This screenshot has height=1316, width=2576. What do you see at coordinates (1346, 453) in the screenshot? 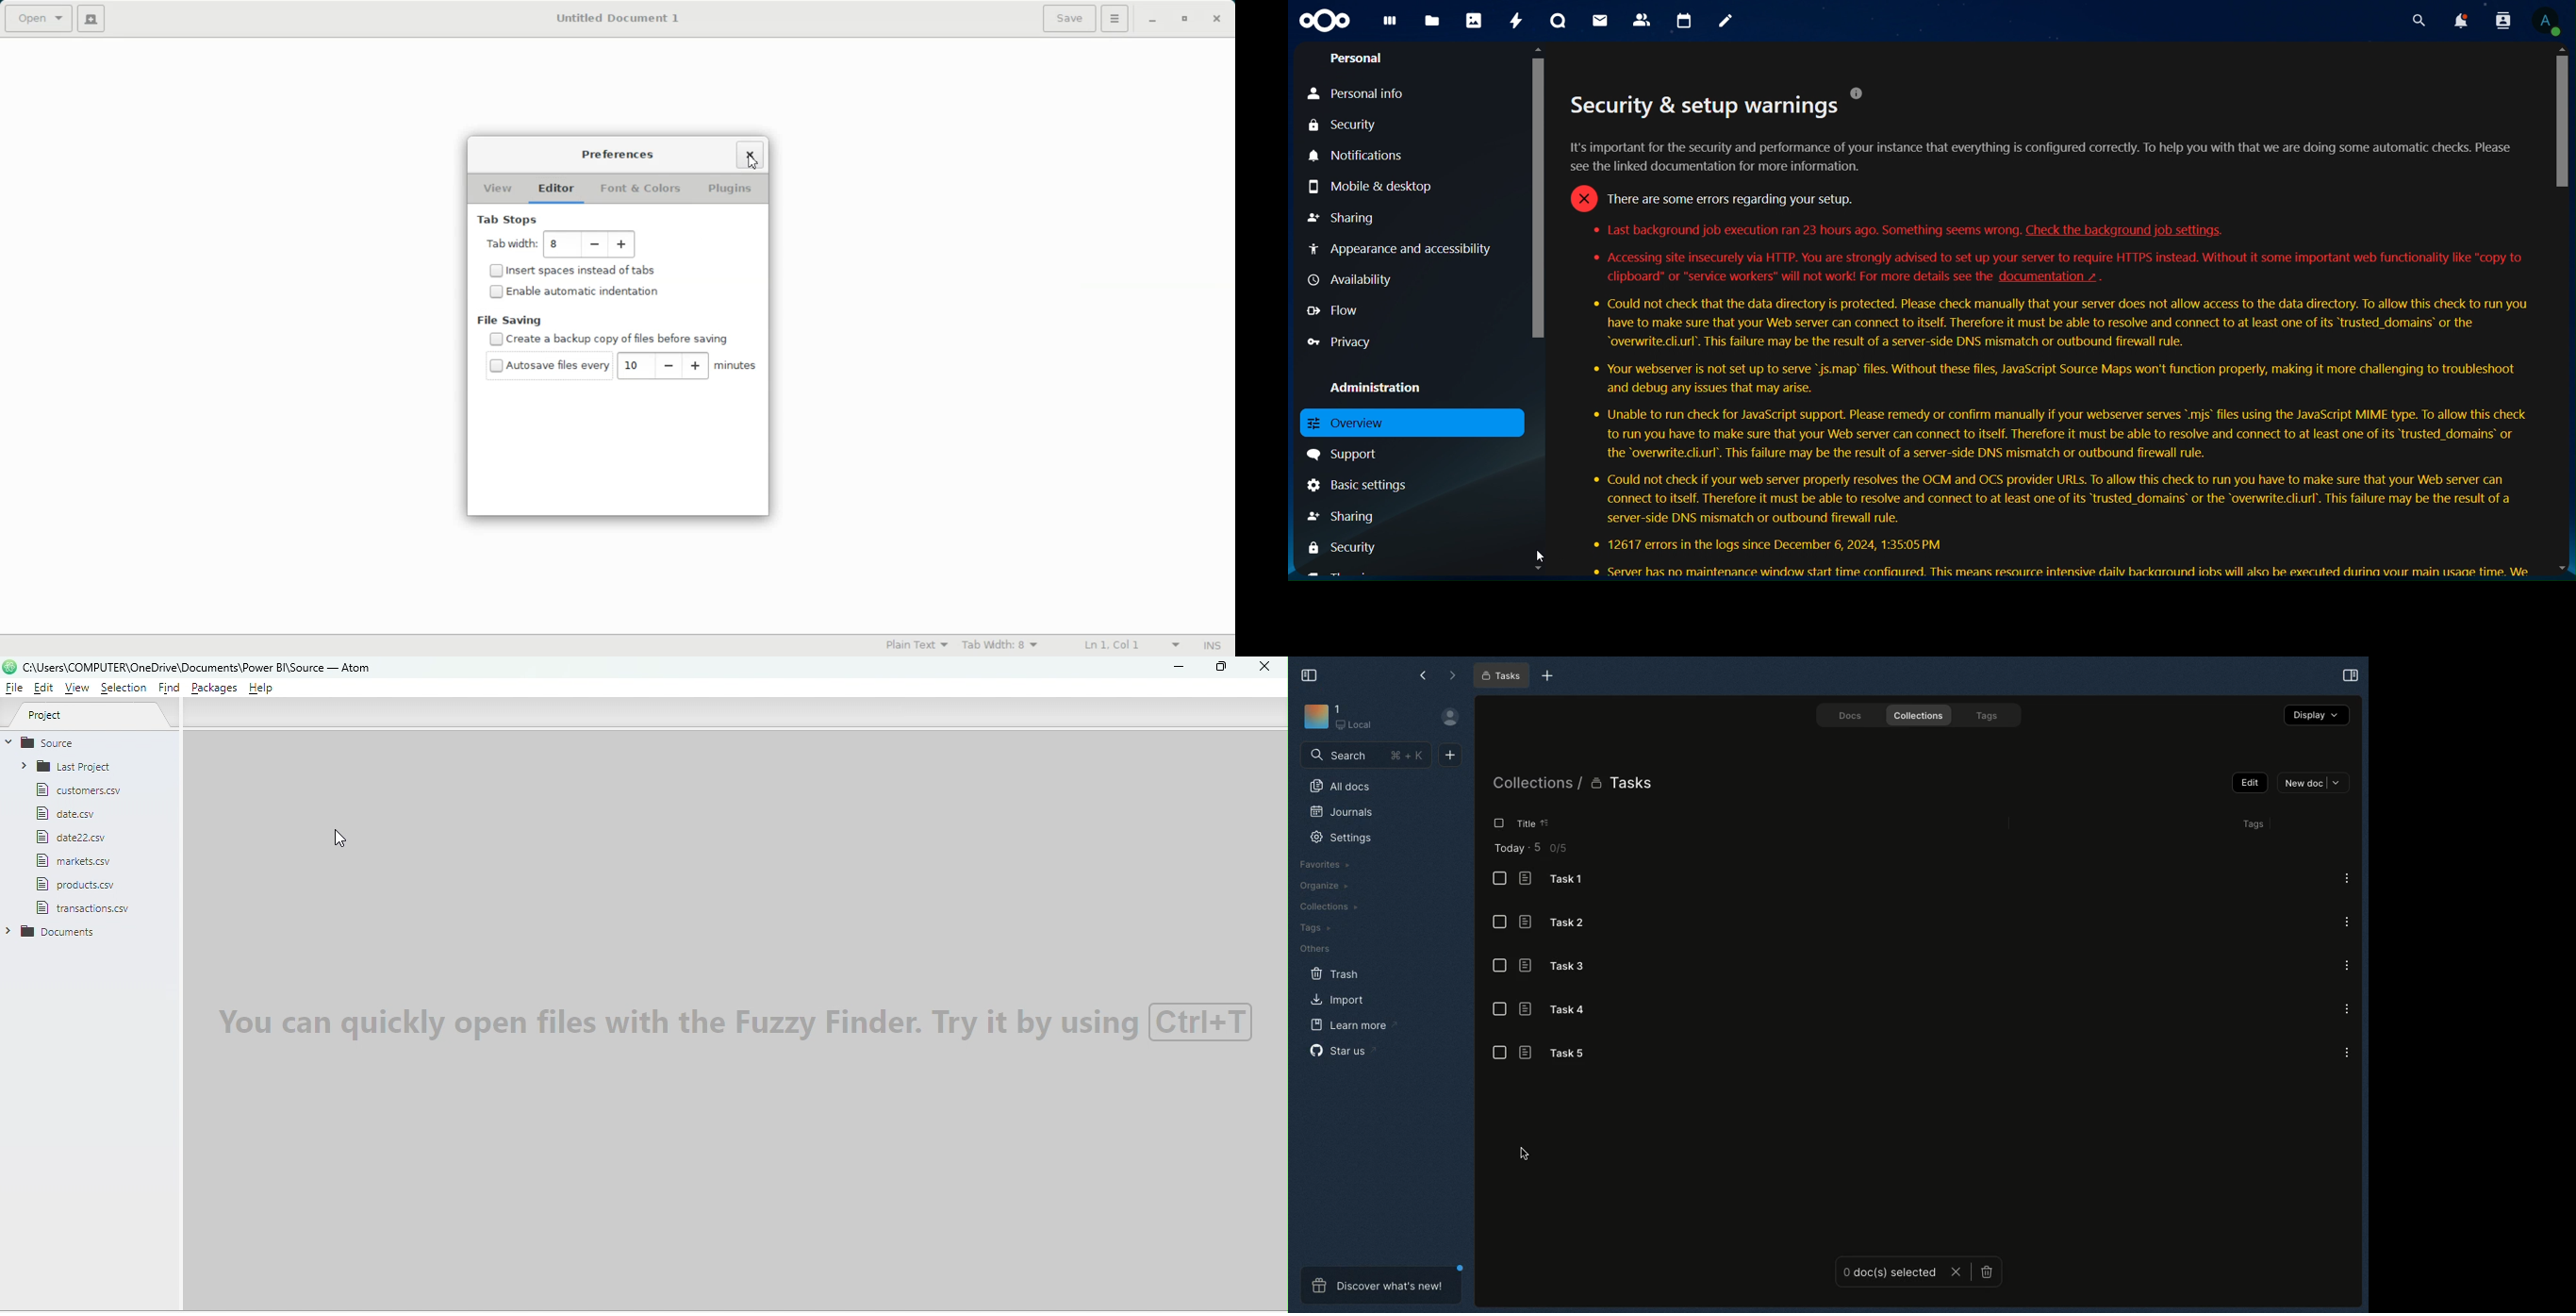
I see `support` at bounding box center [1346, 453].